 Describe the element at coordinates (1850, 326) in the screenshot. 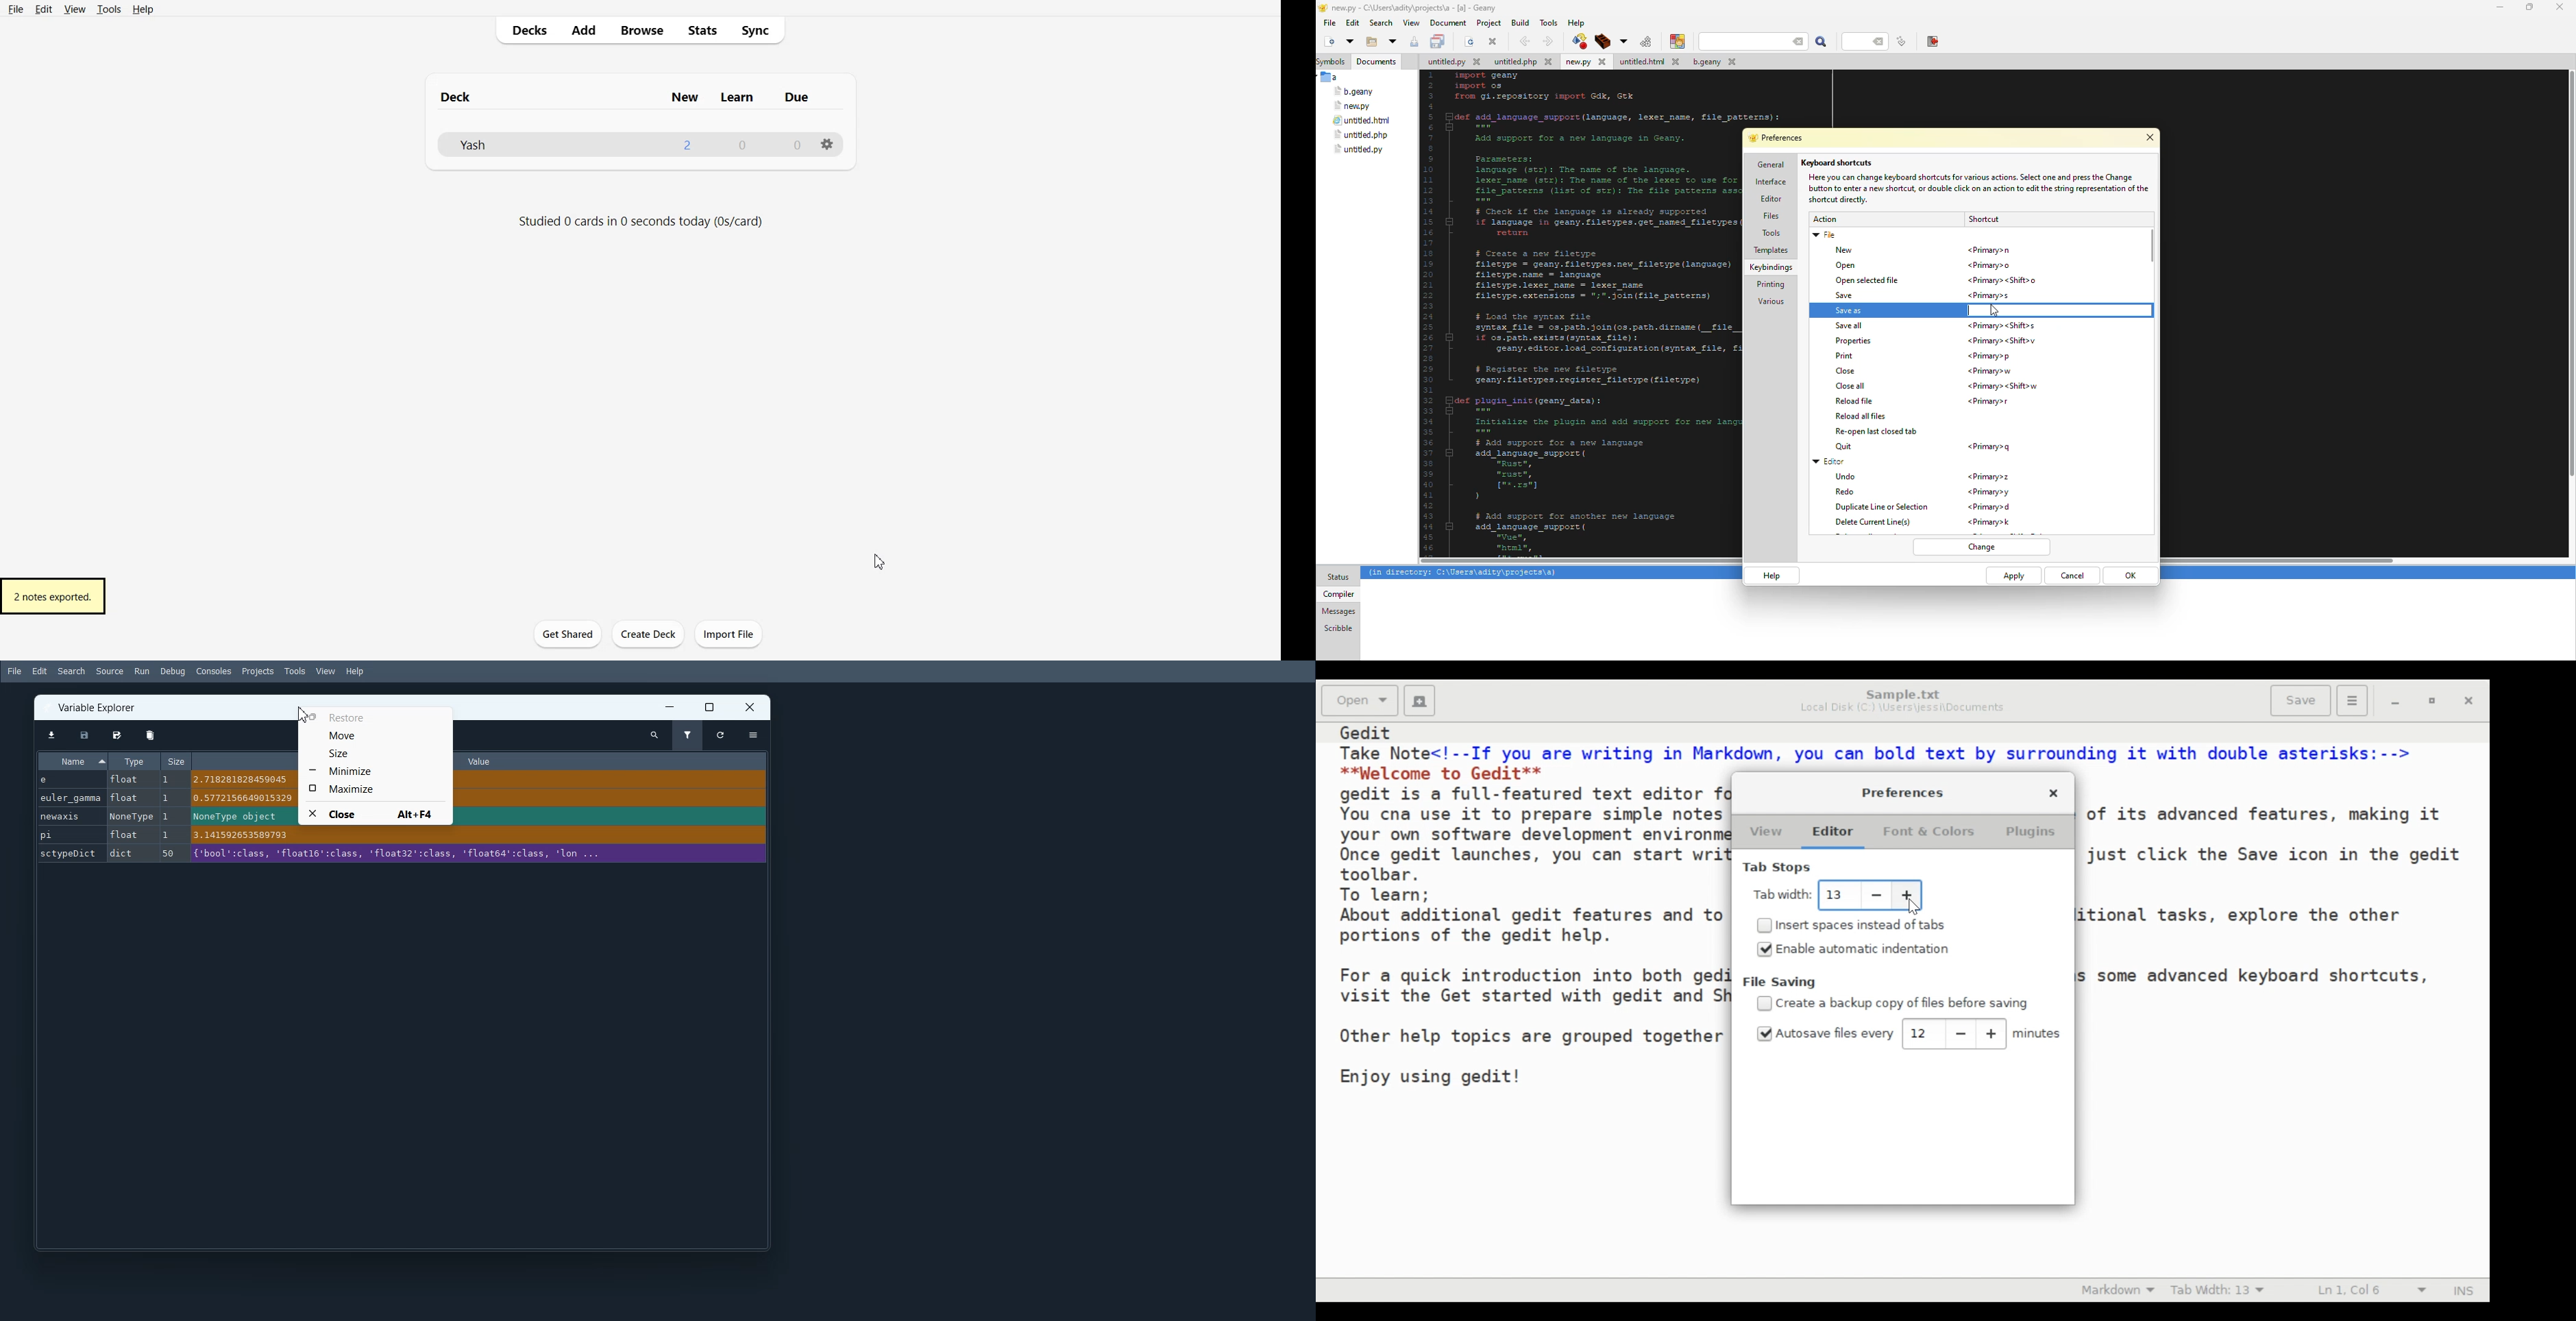

I see `save all` at that location.